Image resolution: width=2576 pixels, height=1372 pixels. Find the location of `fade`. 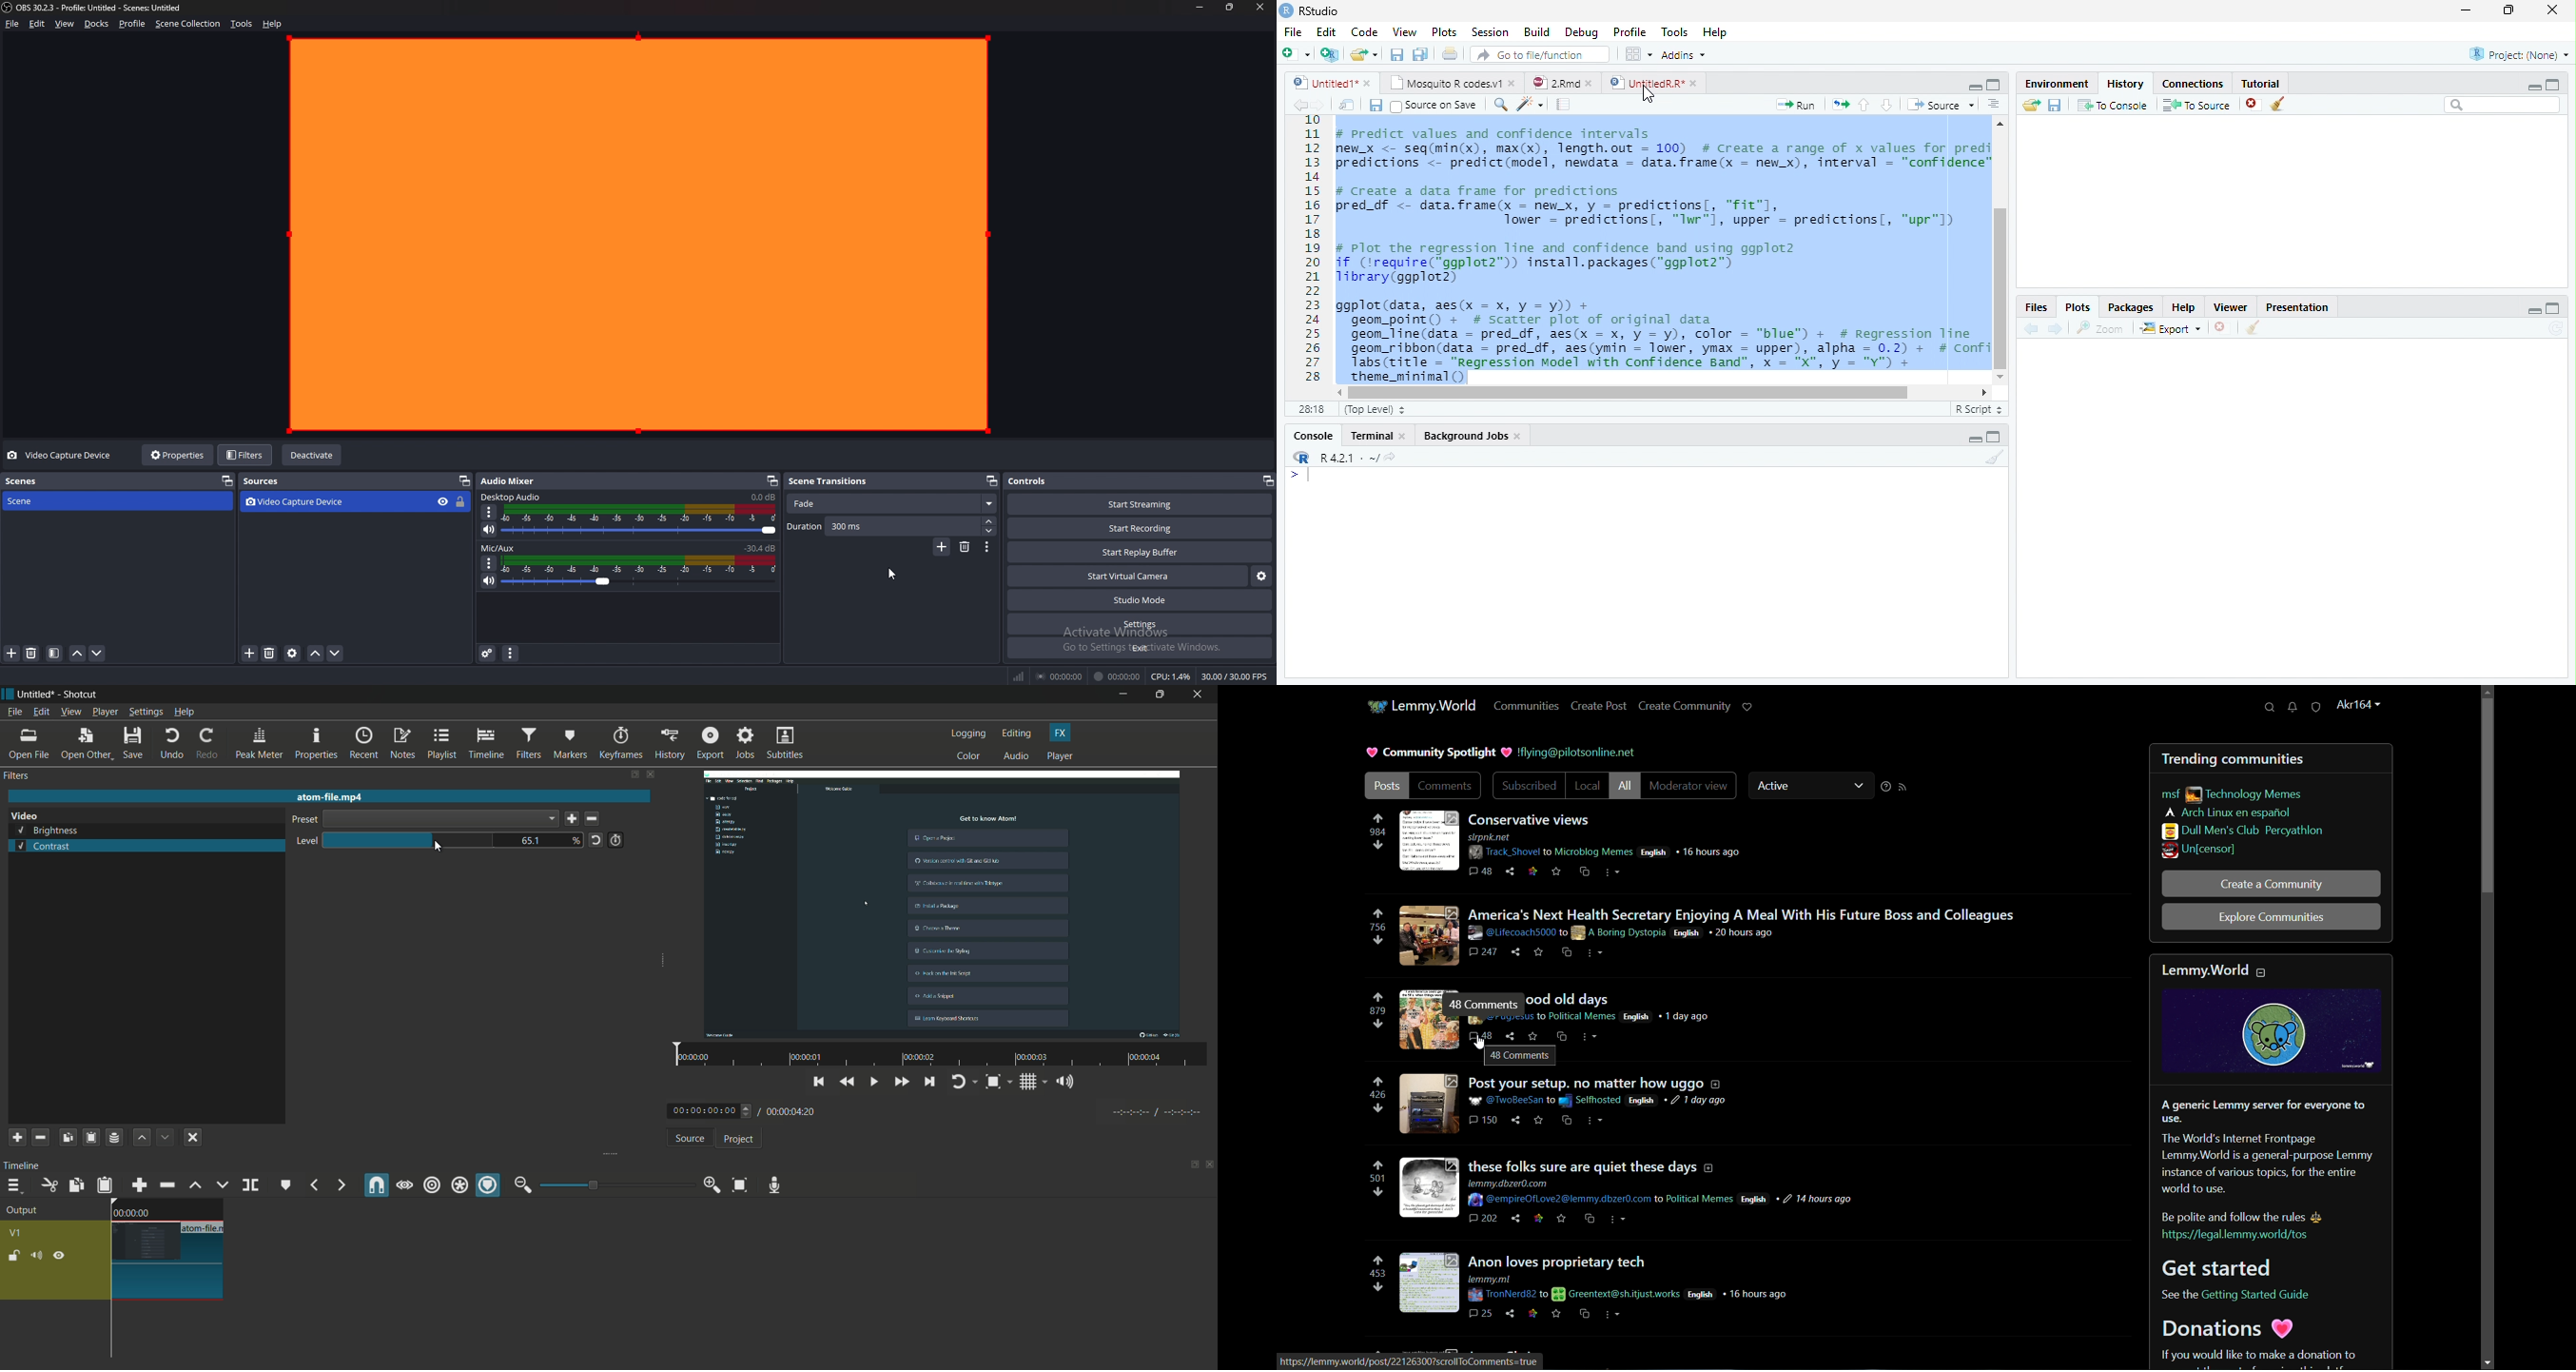

fade is located at coordinates (892, 504).